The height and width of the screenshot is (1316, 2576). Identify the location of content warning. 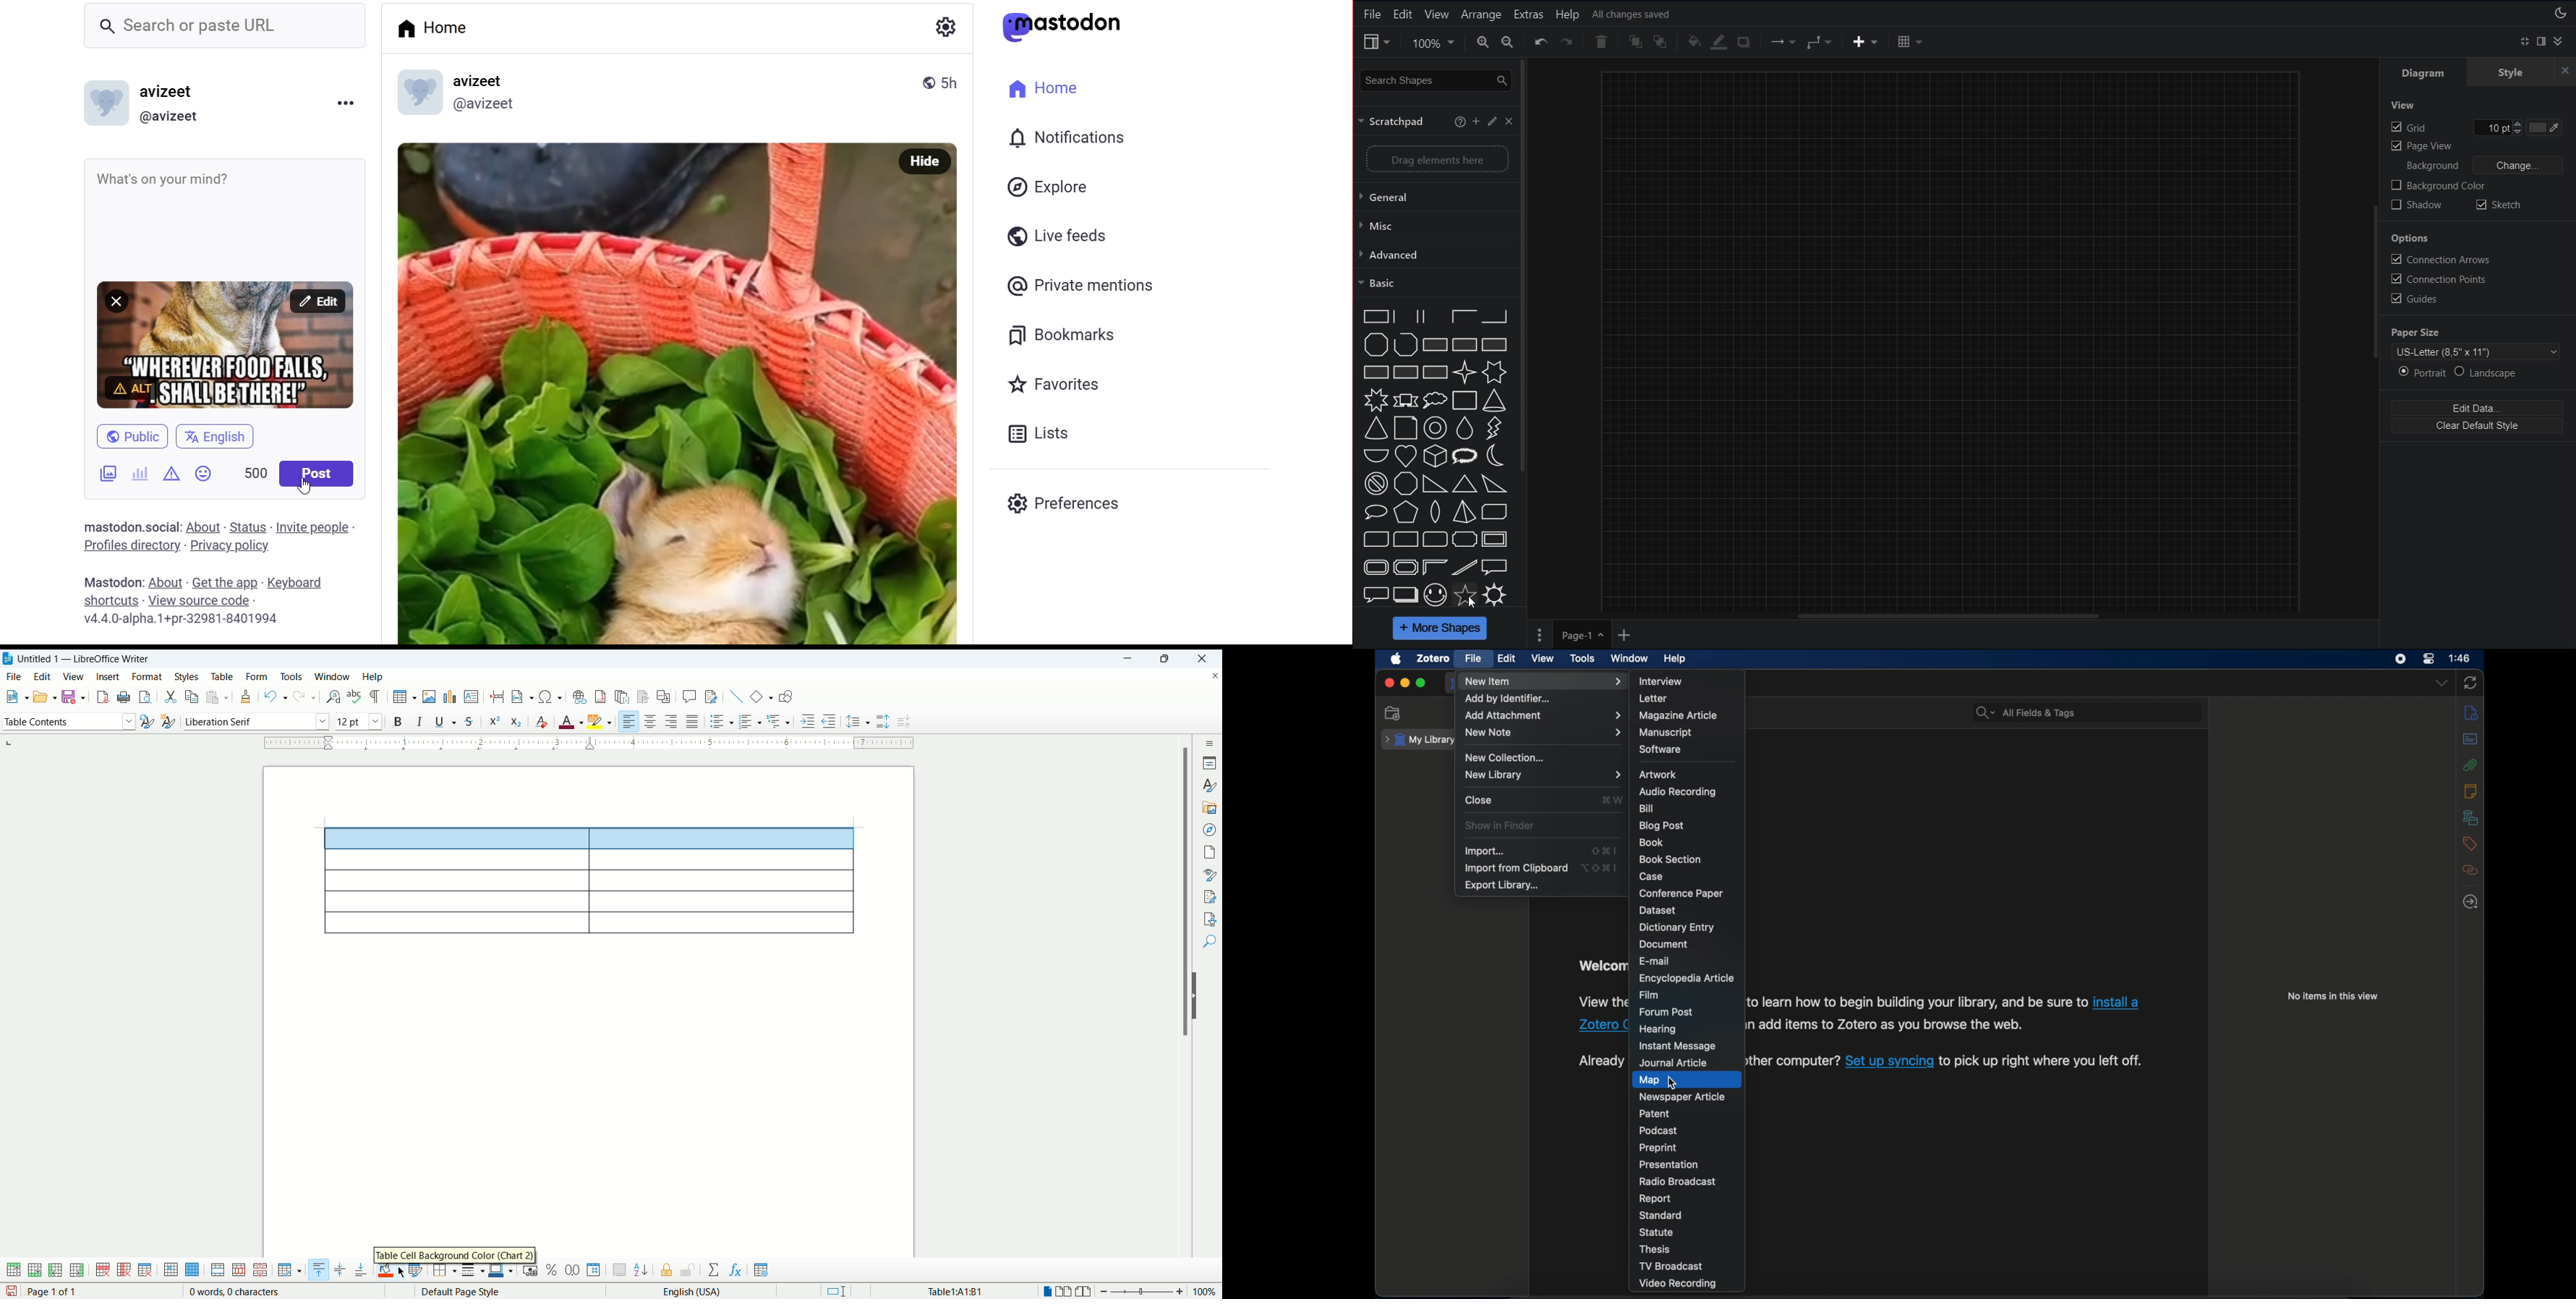
(172, 473).